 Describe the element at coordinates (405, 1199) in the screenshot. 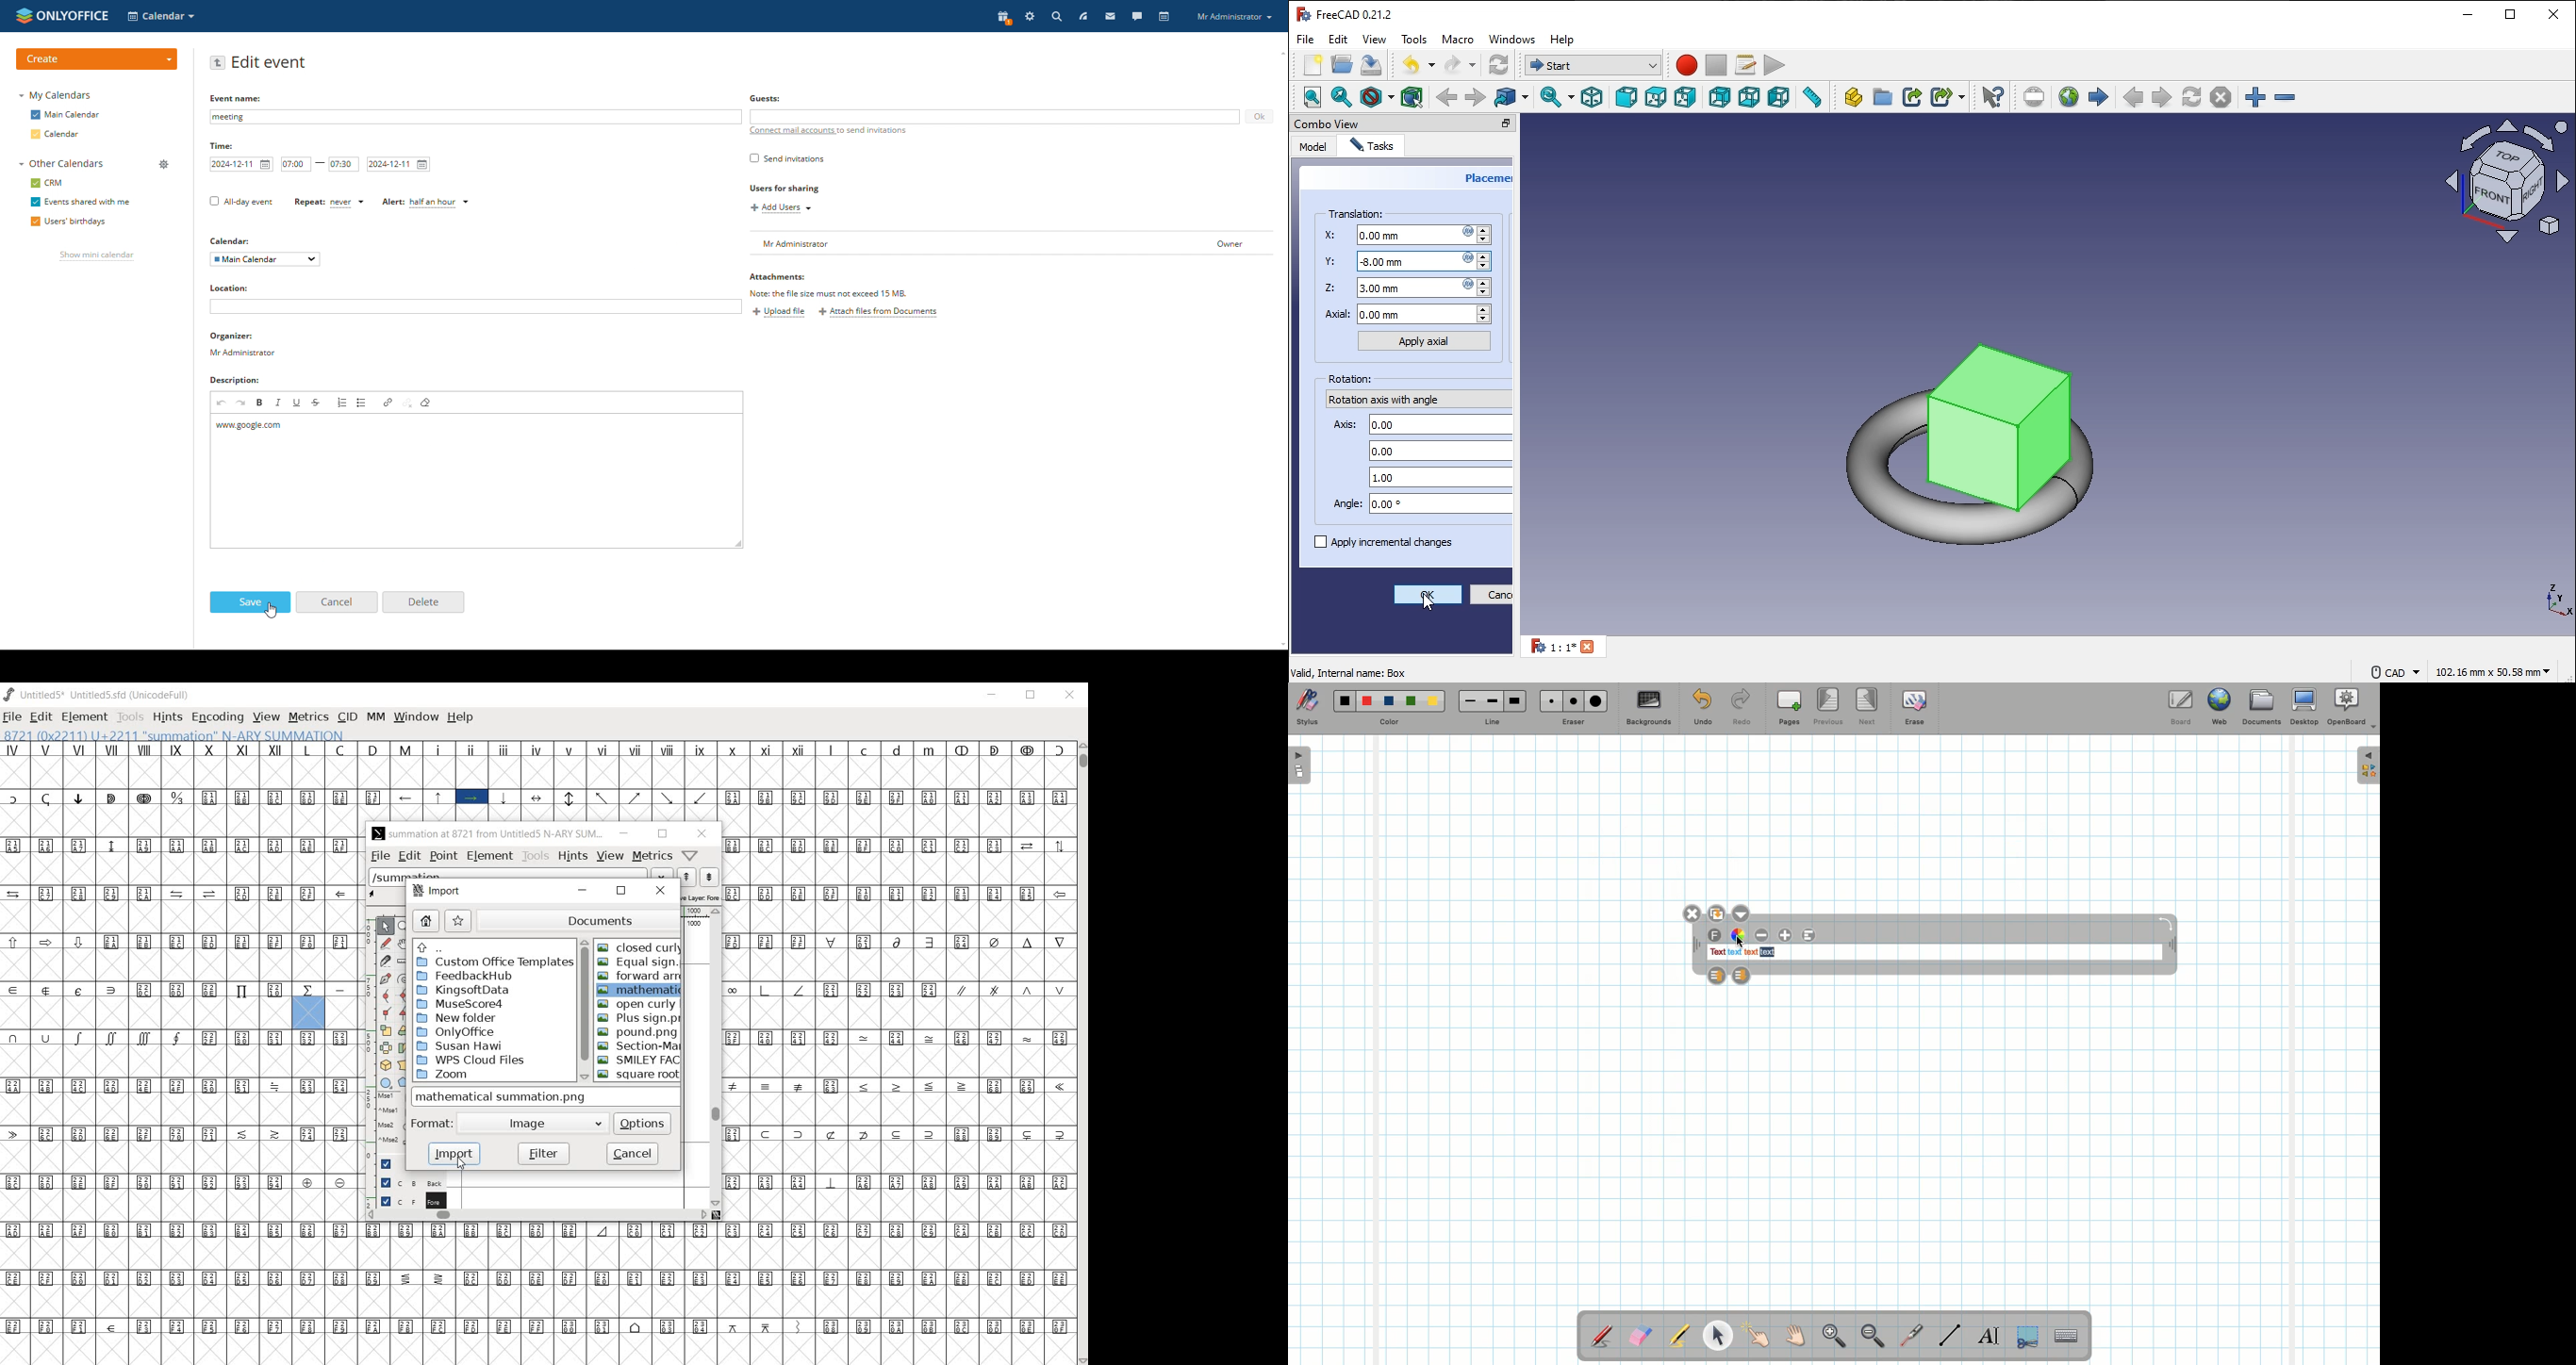

I see `foreground` at that location.